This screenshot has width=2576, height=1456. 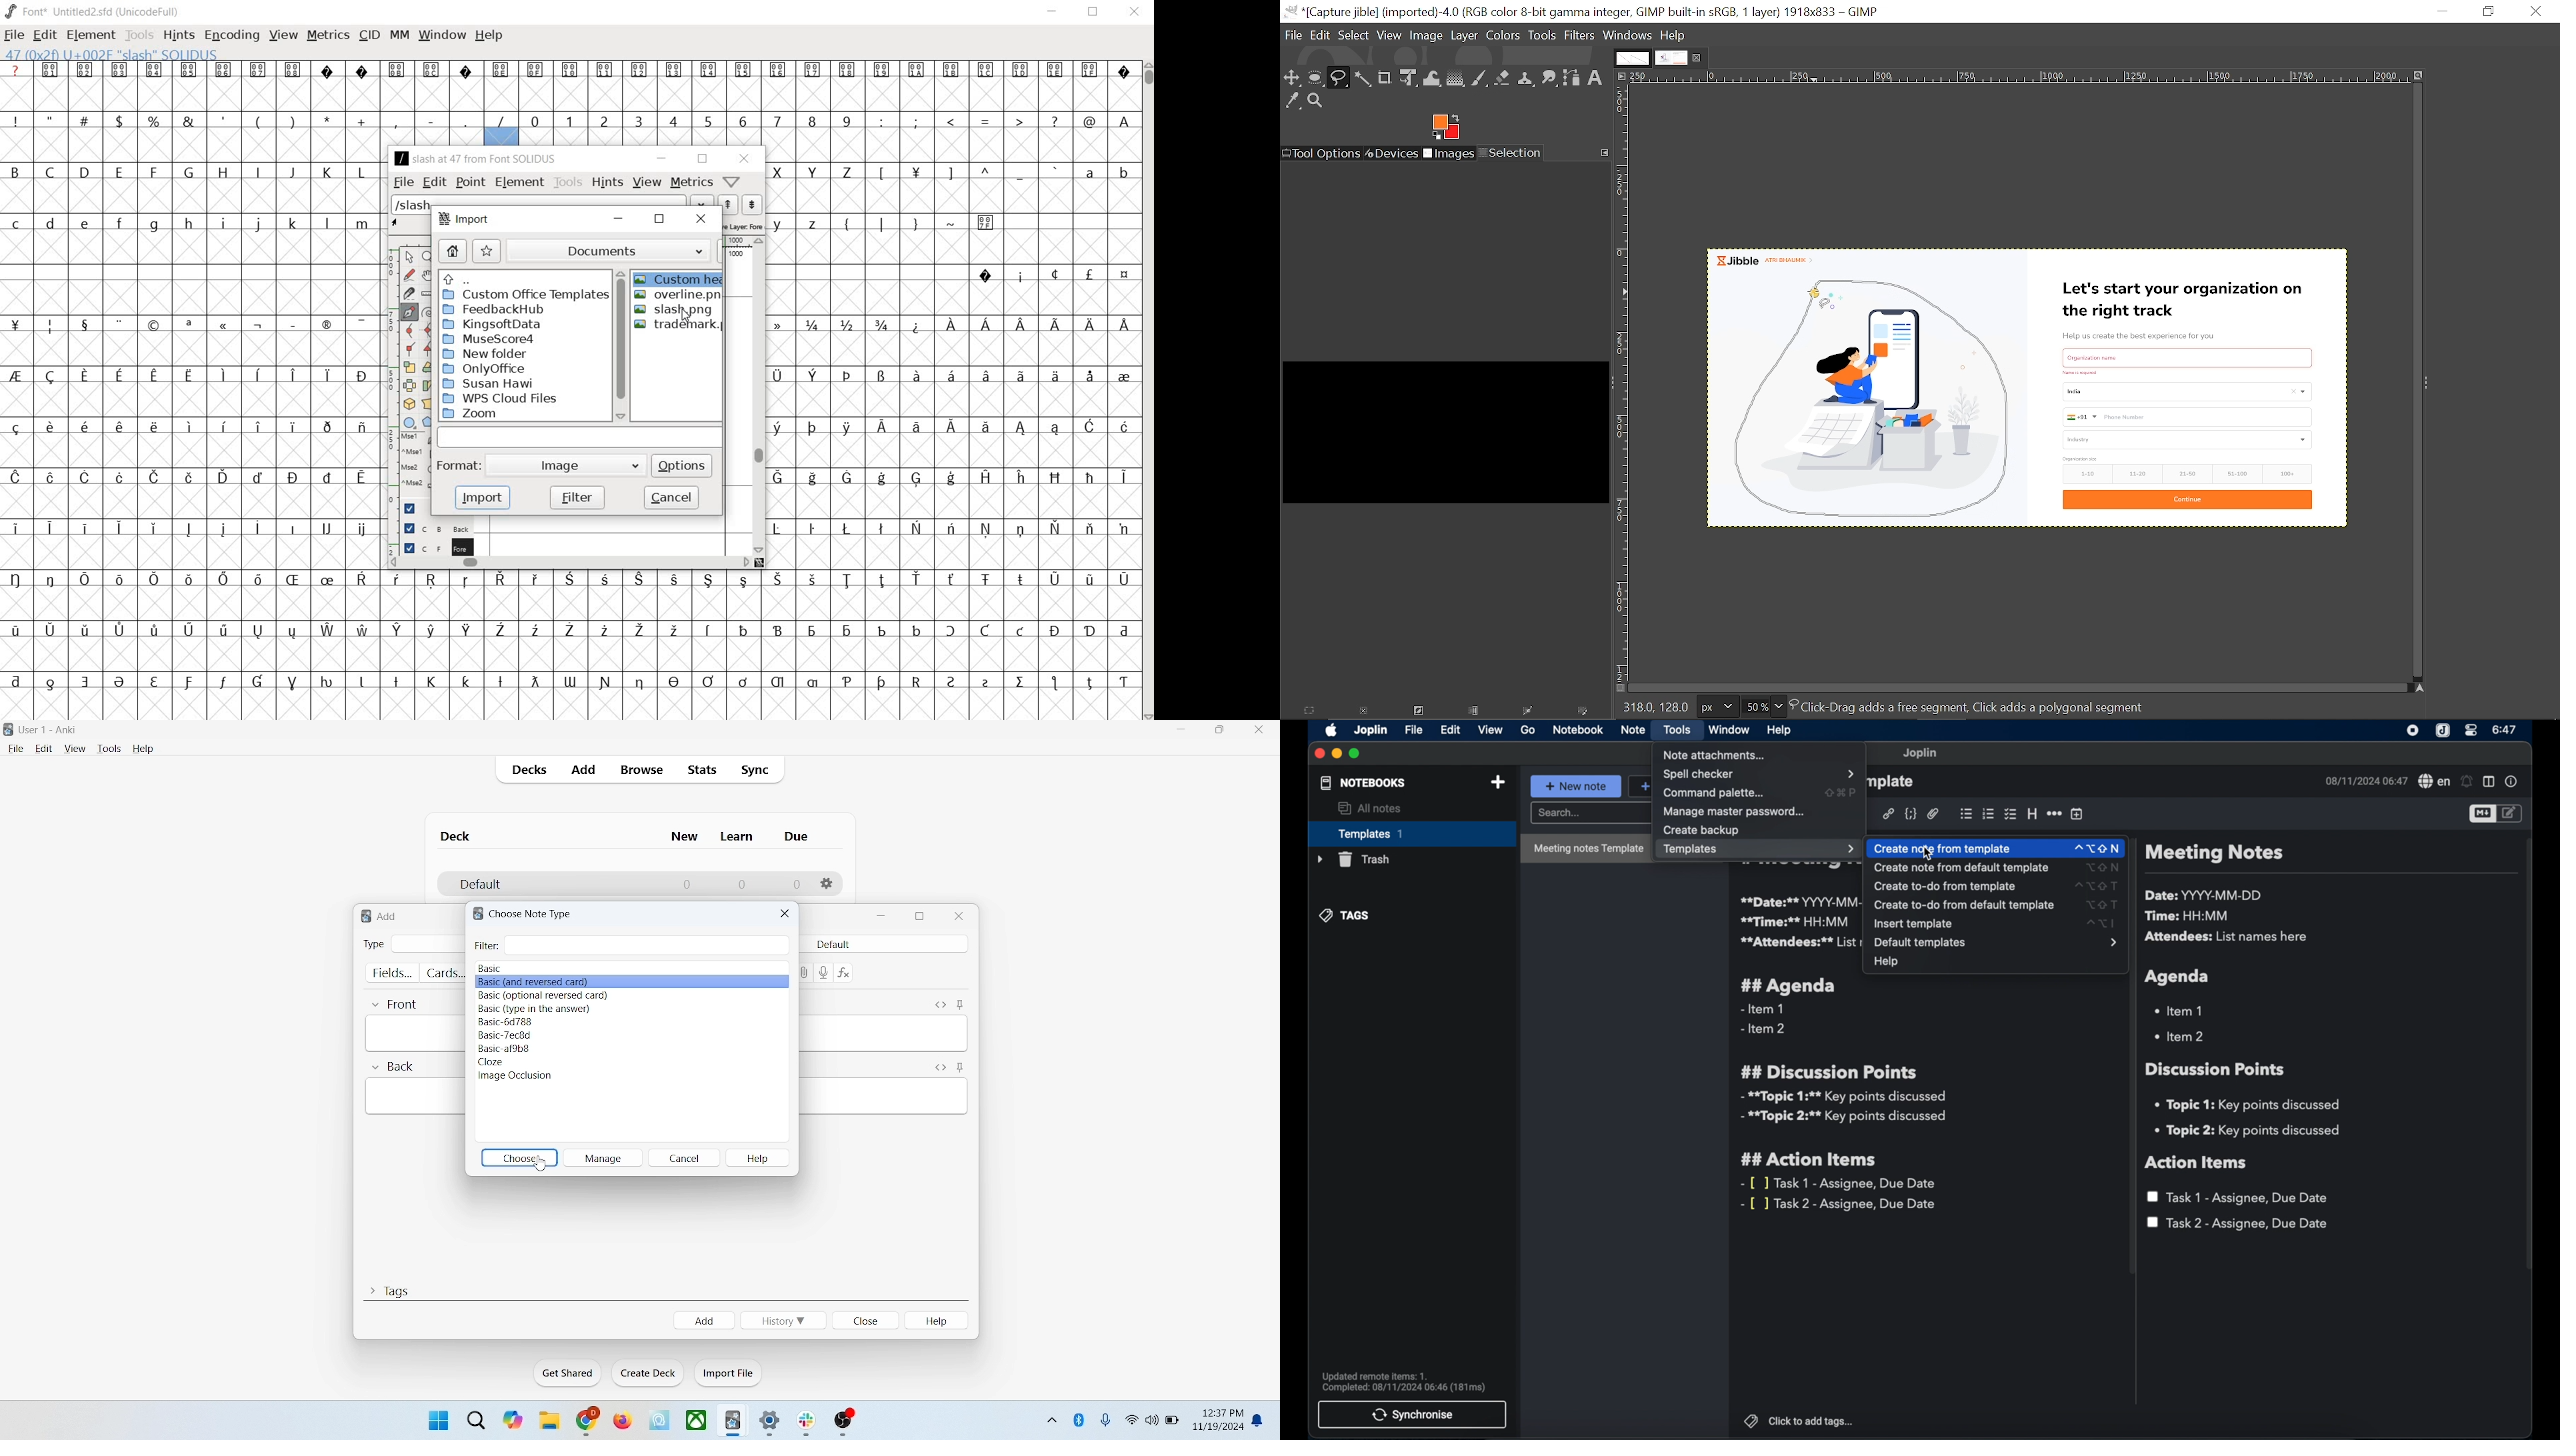 What do you see at coordinates (759, 397) in the screenshot?
I see `scrollbar` at bounding box center [759, 397].